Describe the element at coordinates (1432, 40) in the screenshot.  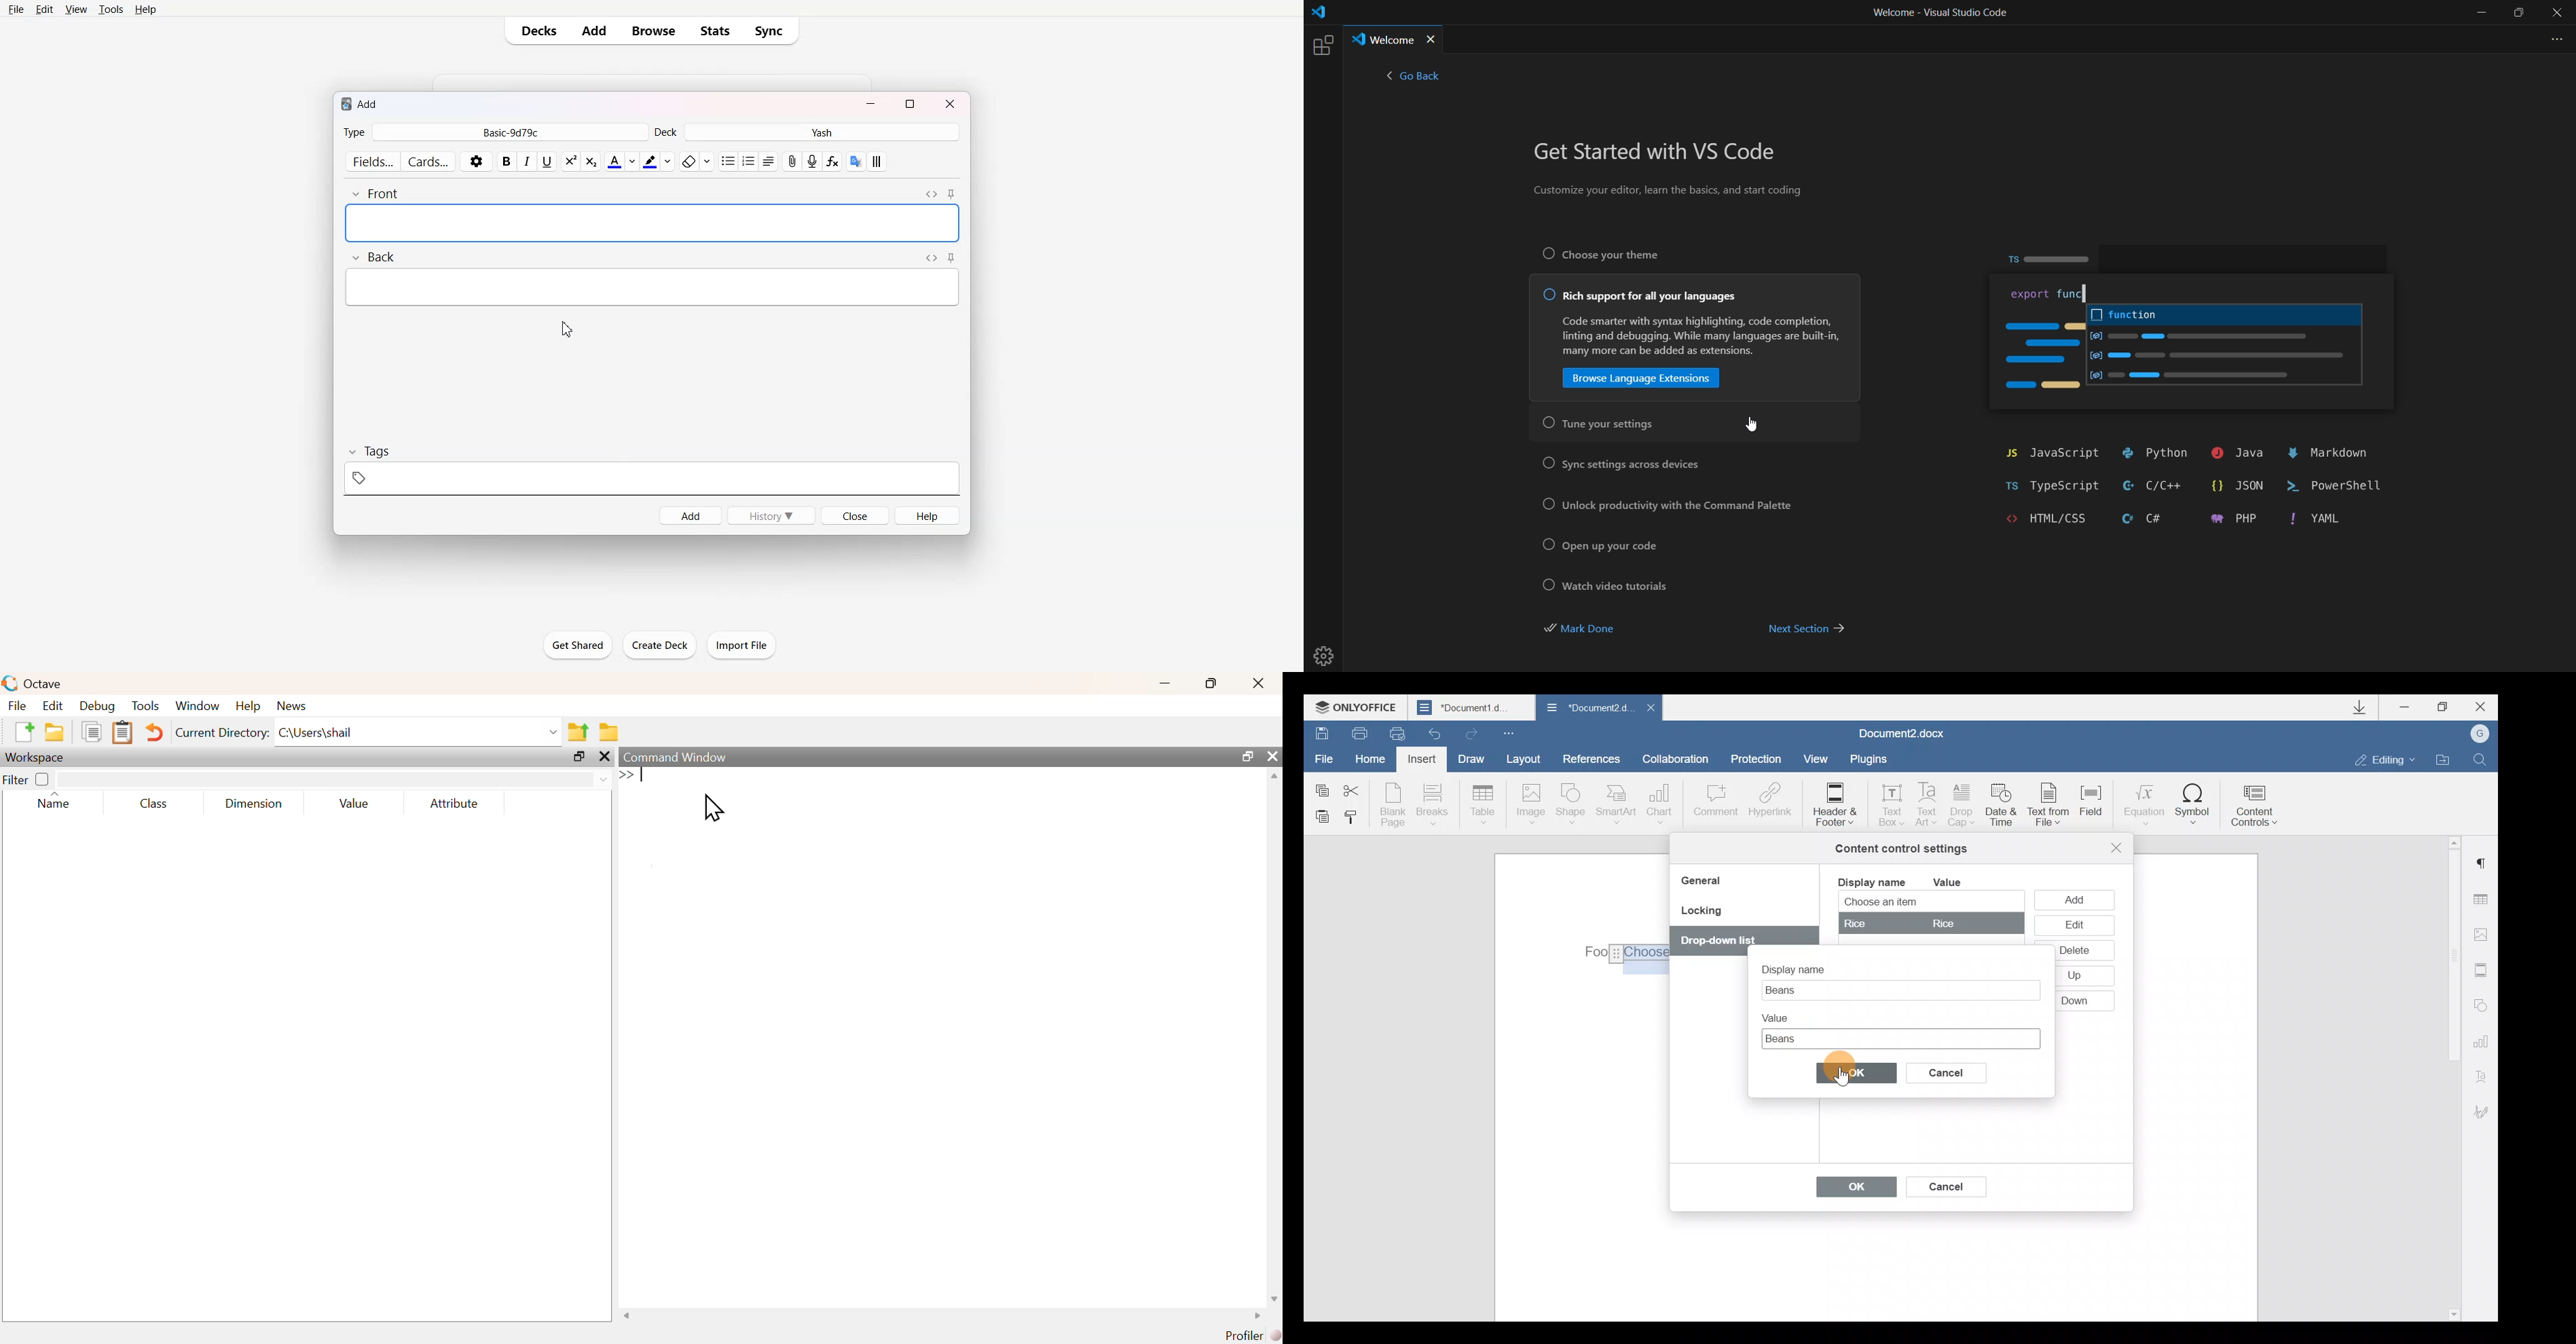
I see `close tab` at that location.